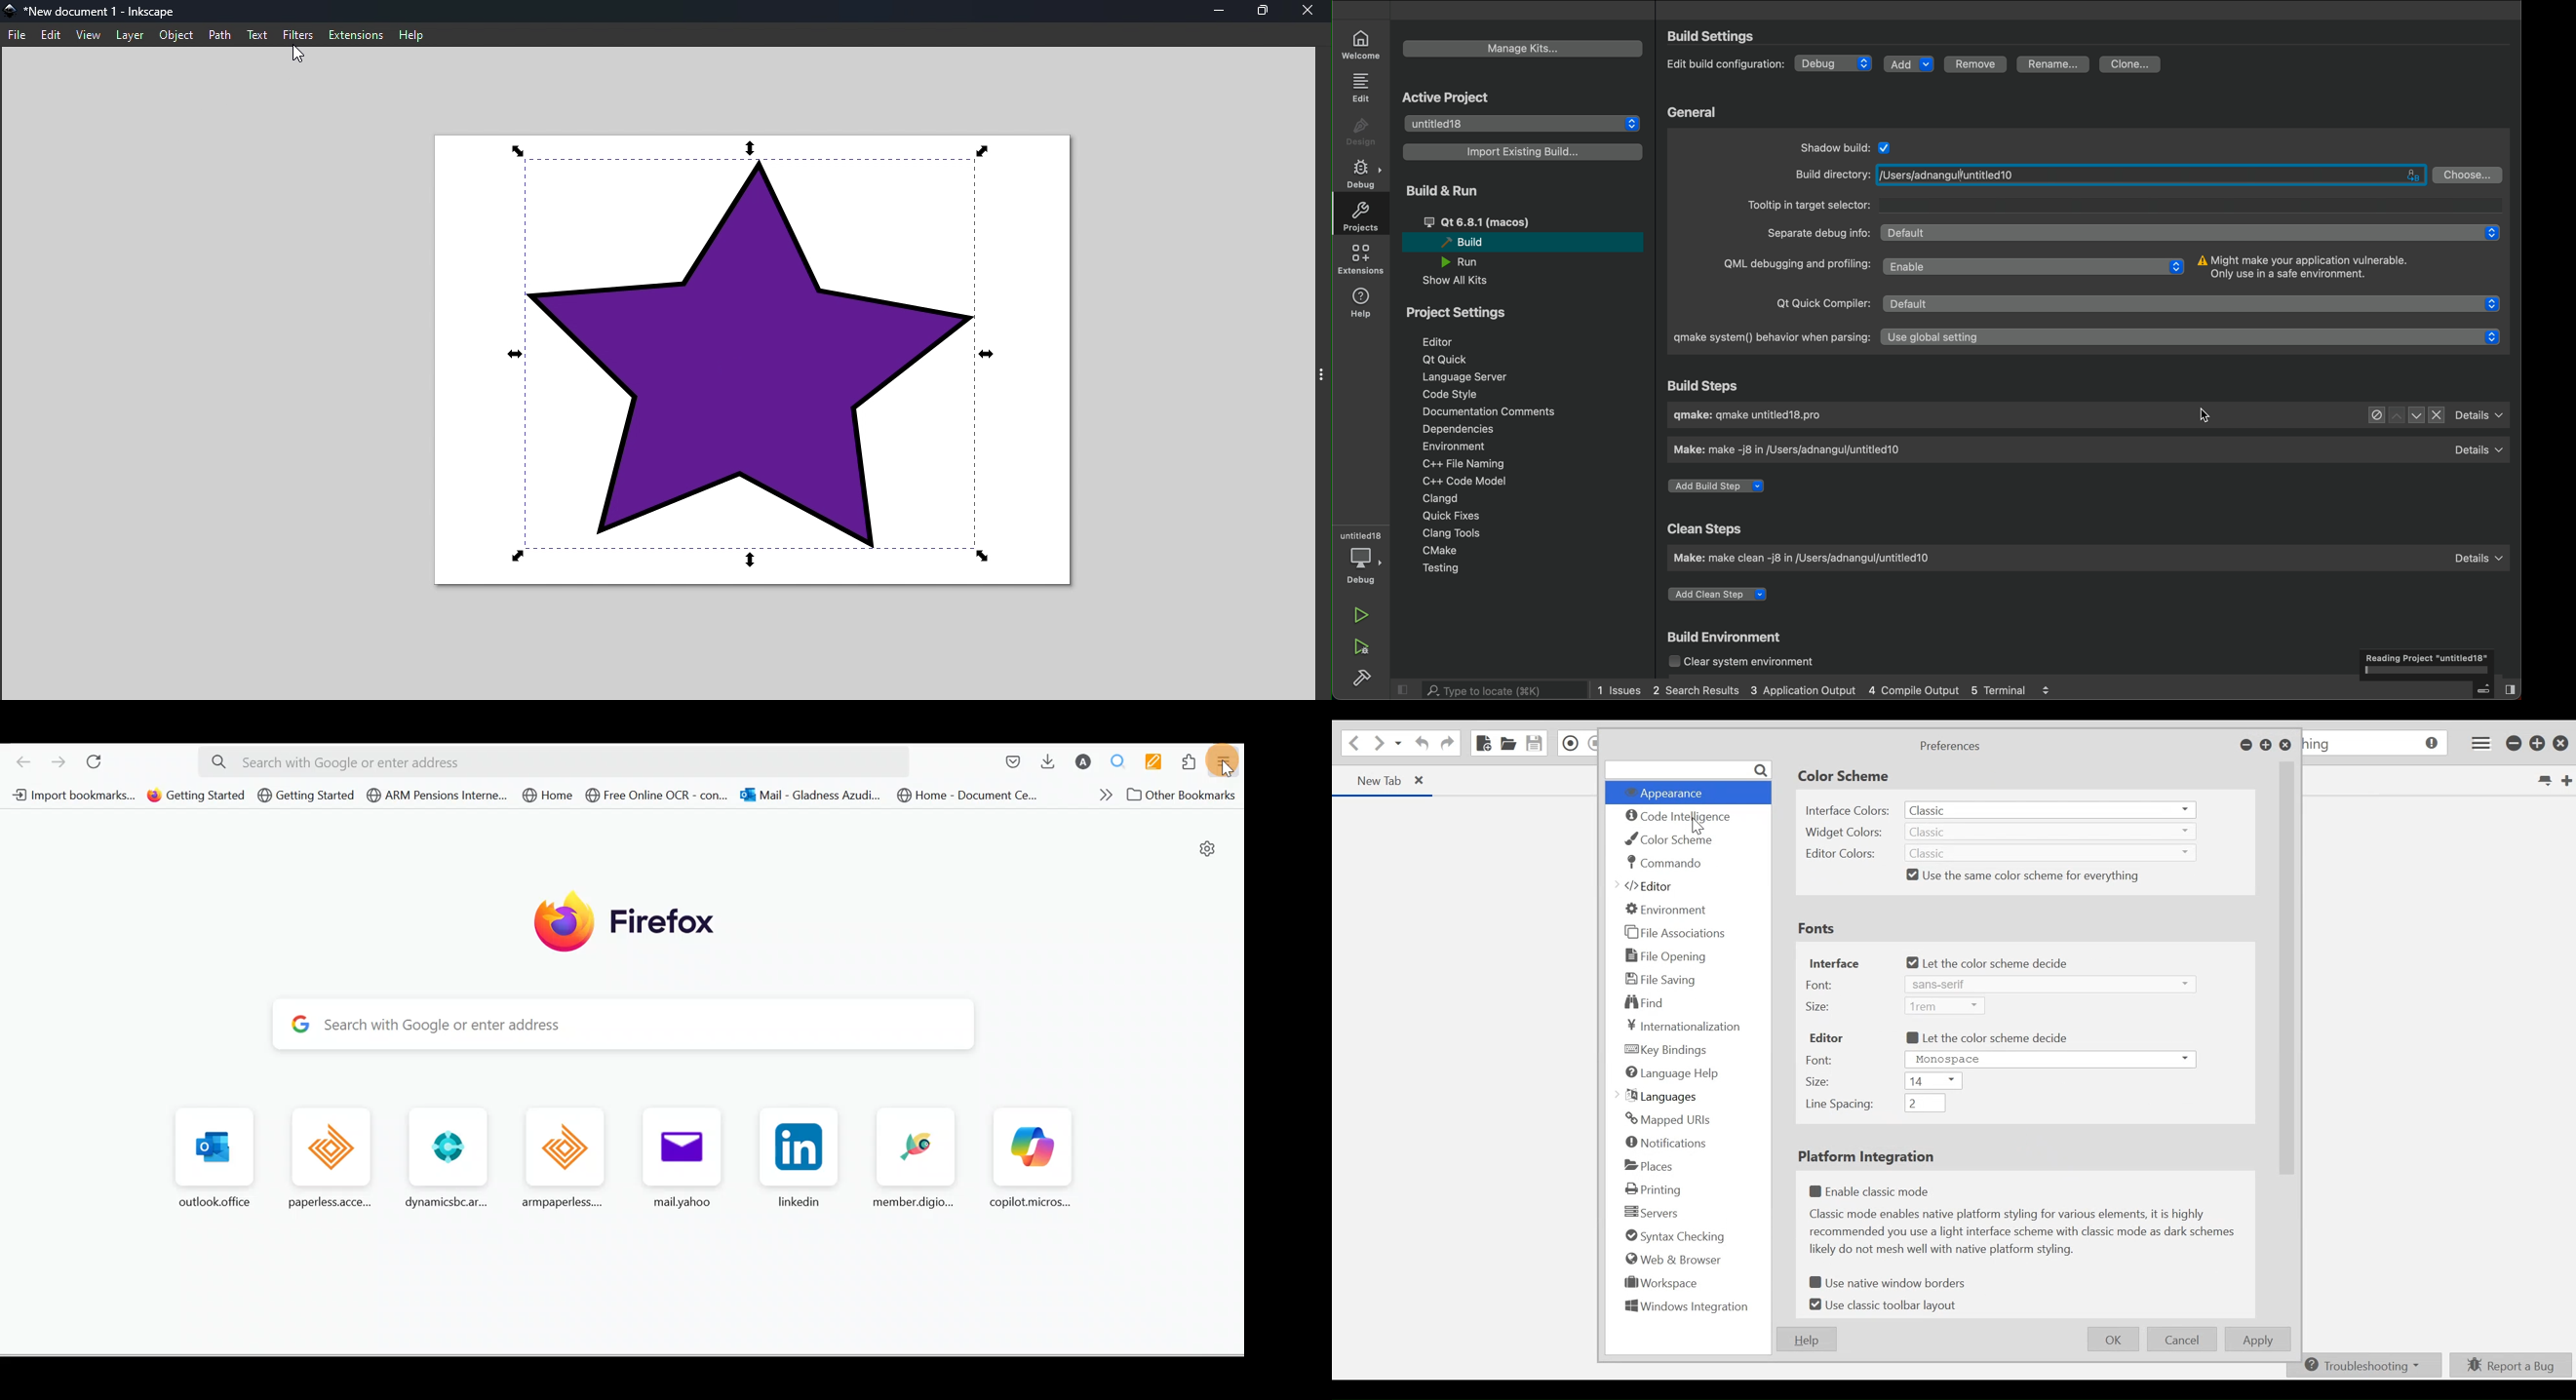 The width and height of the screenshot is (2576, 1400). I want to click on qt 6.8.1 (macos), so click(1505, 221).